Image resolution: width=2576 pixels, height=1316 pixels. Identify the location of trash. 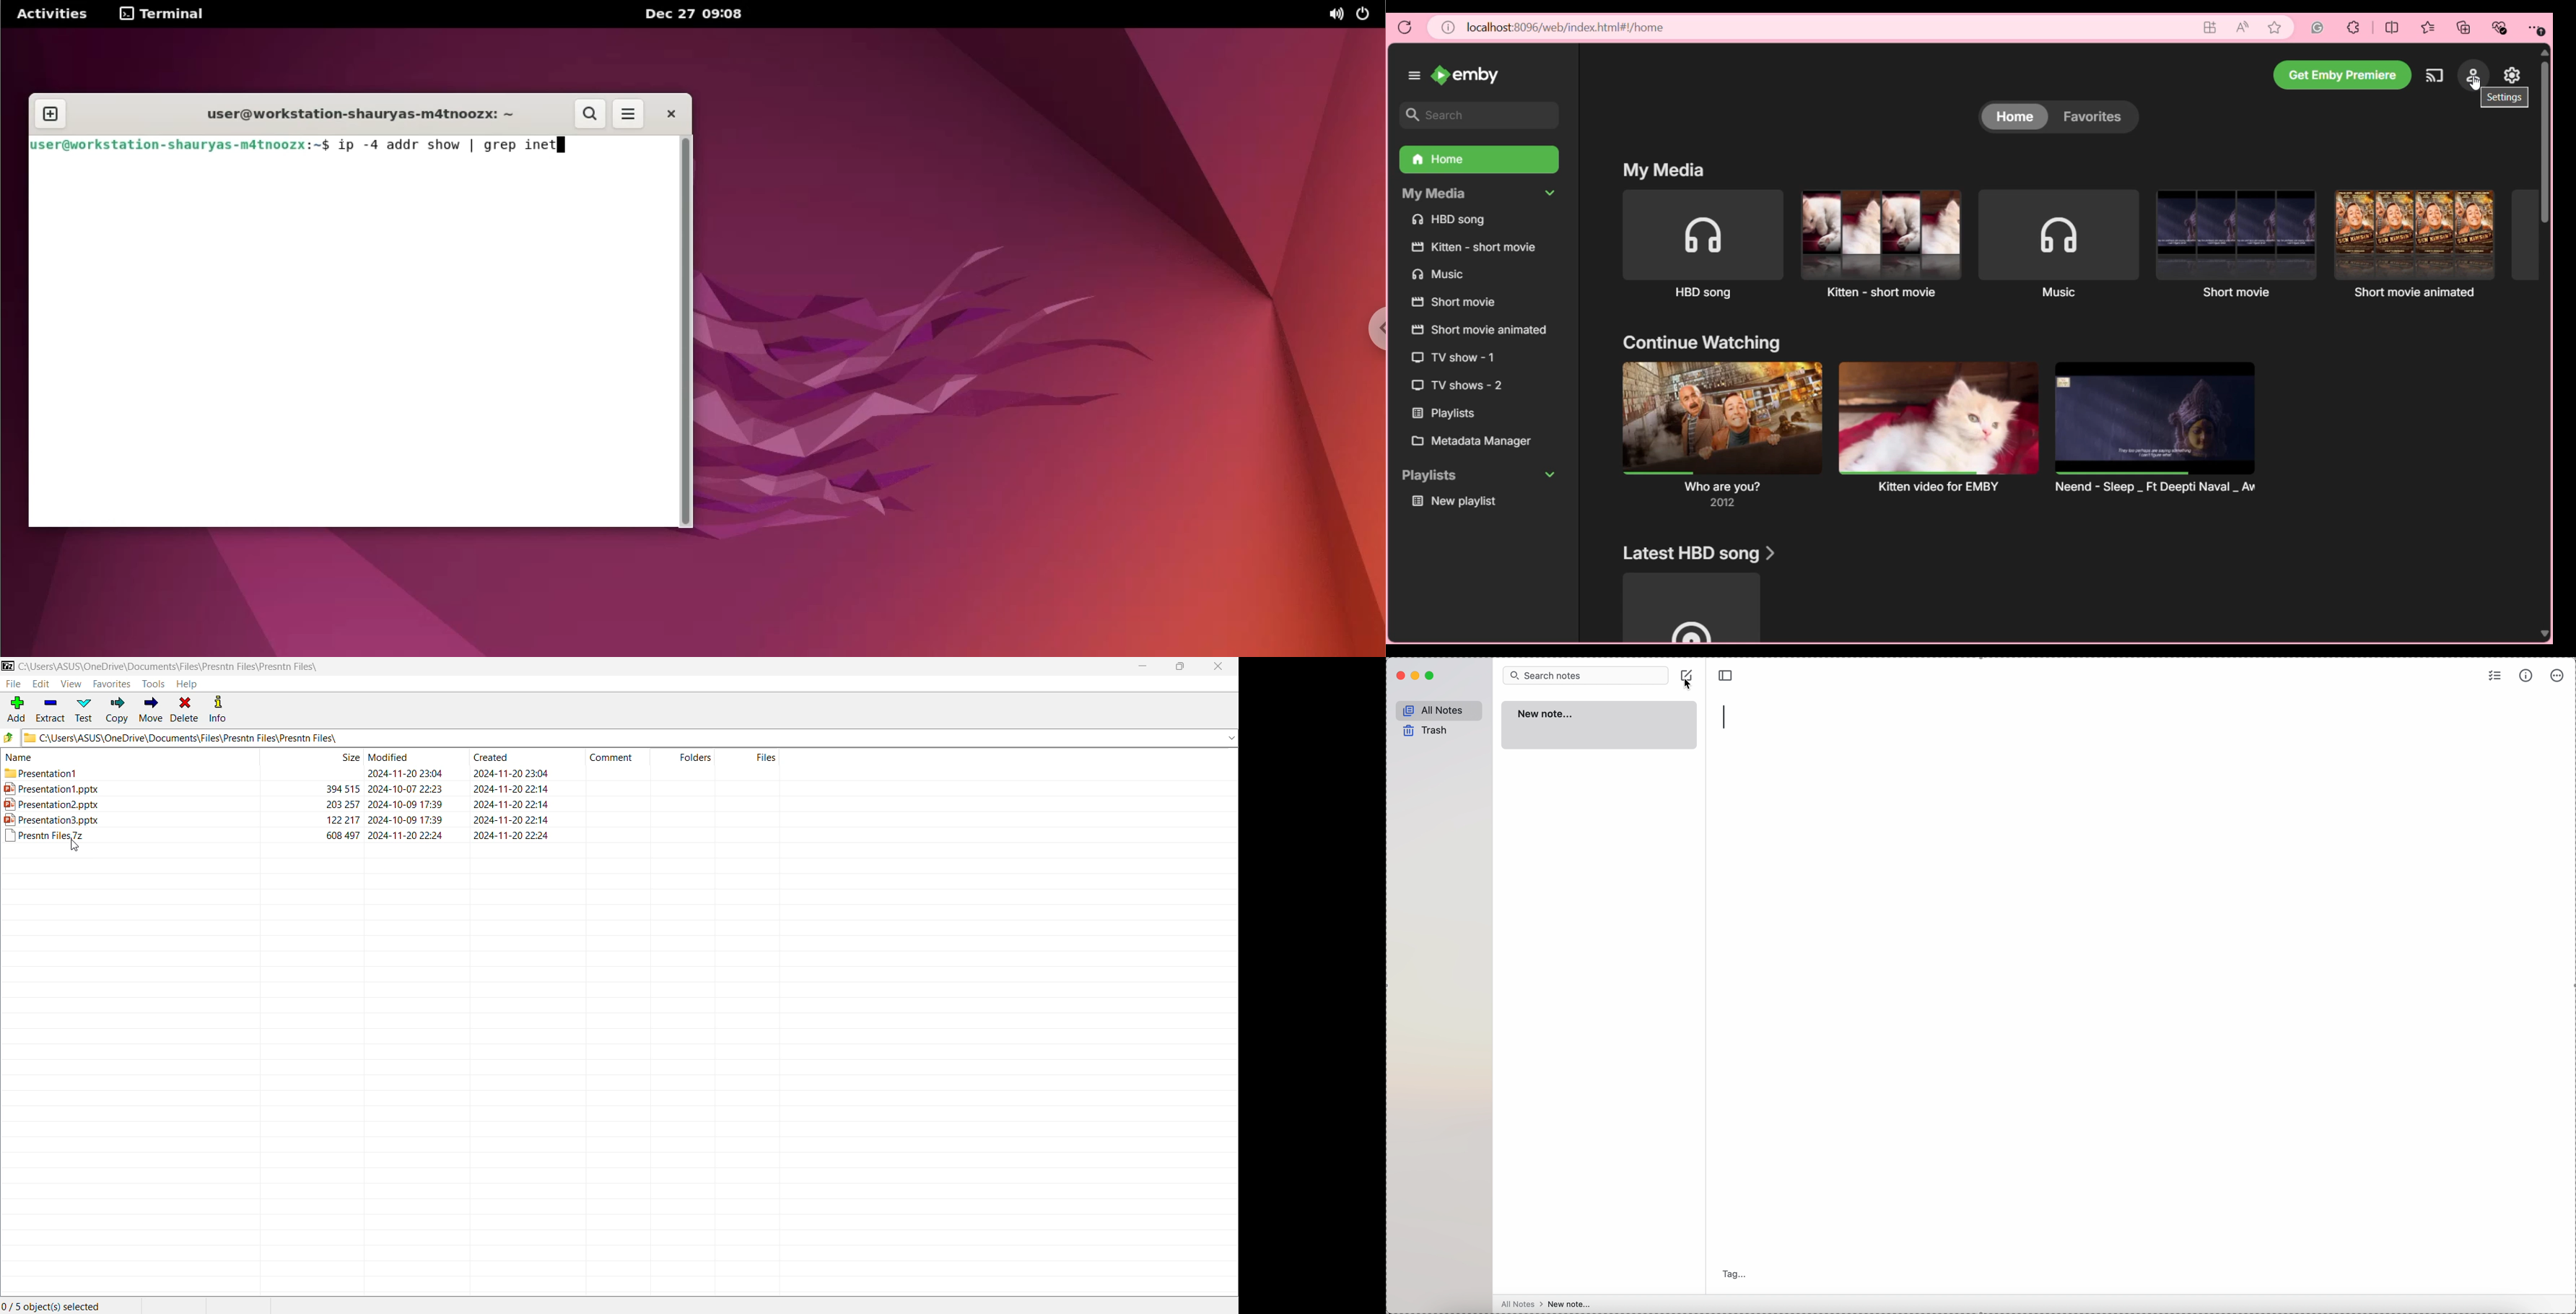
(1424, 732).